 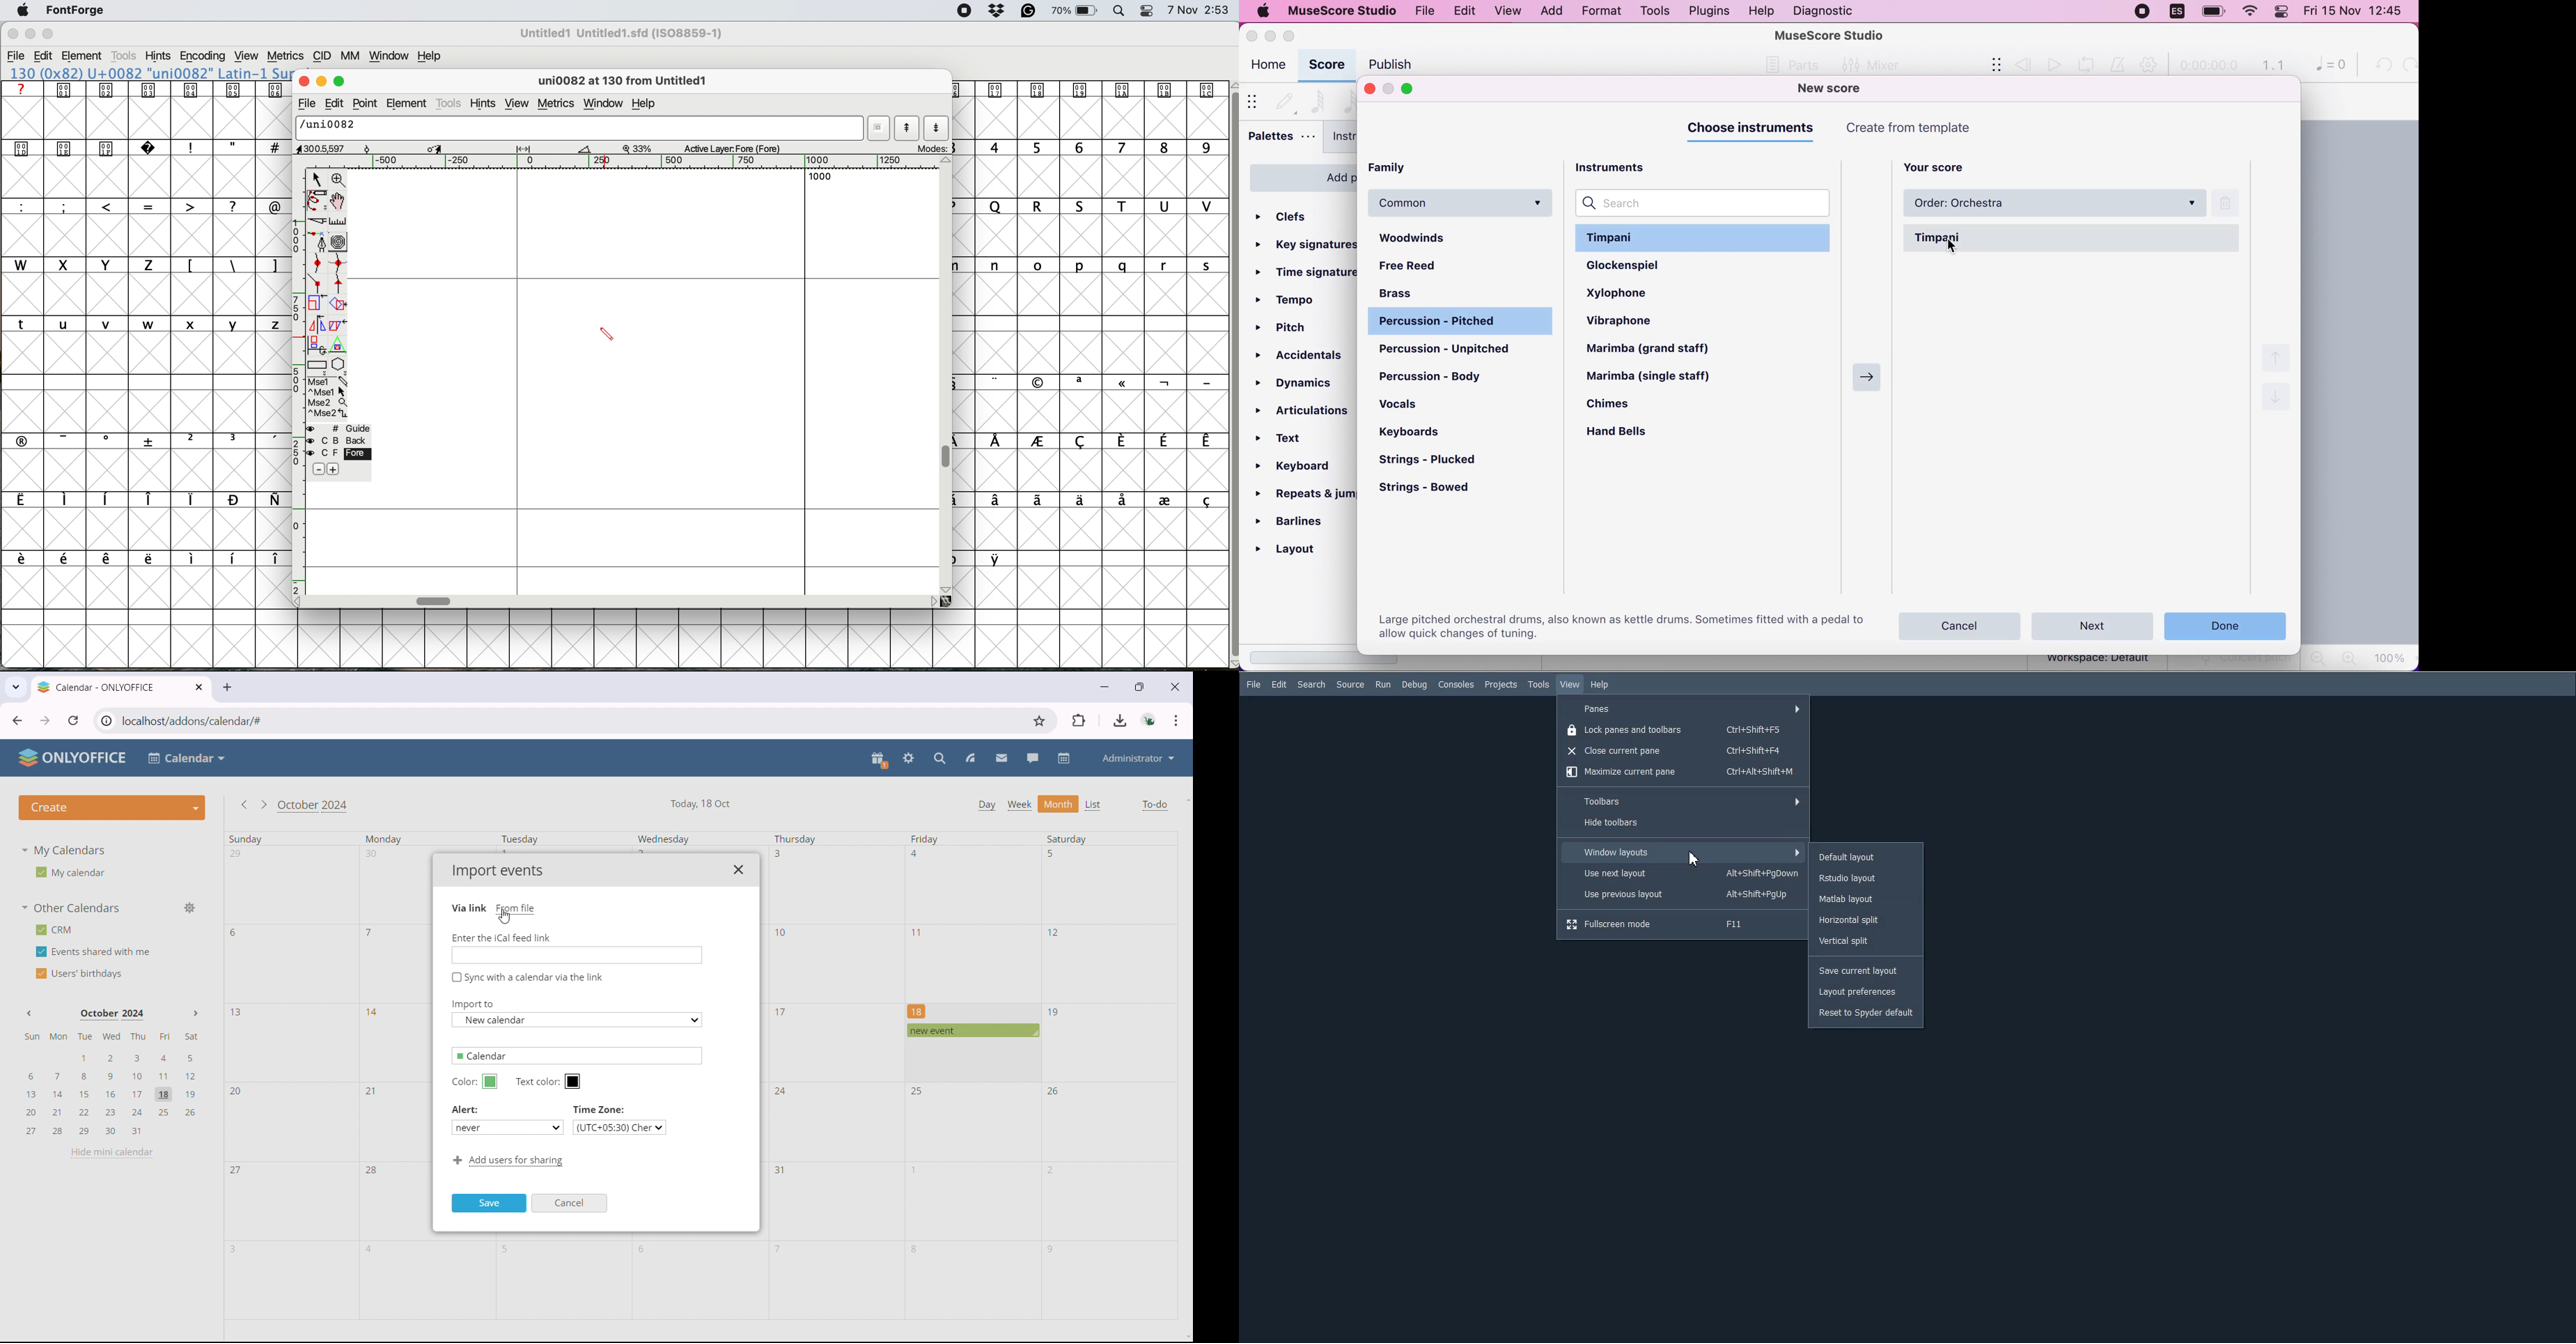 What do you see at coordinates (1080, 720) in the screenshot?
I see `extensions` at bounding box center [1080, 720].